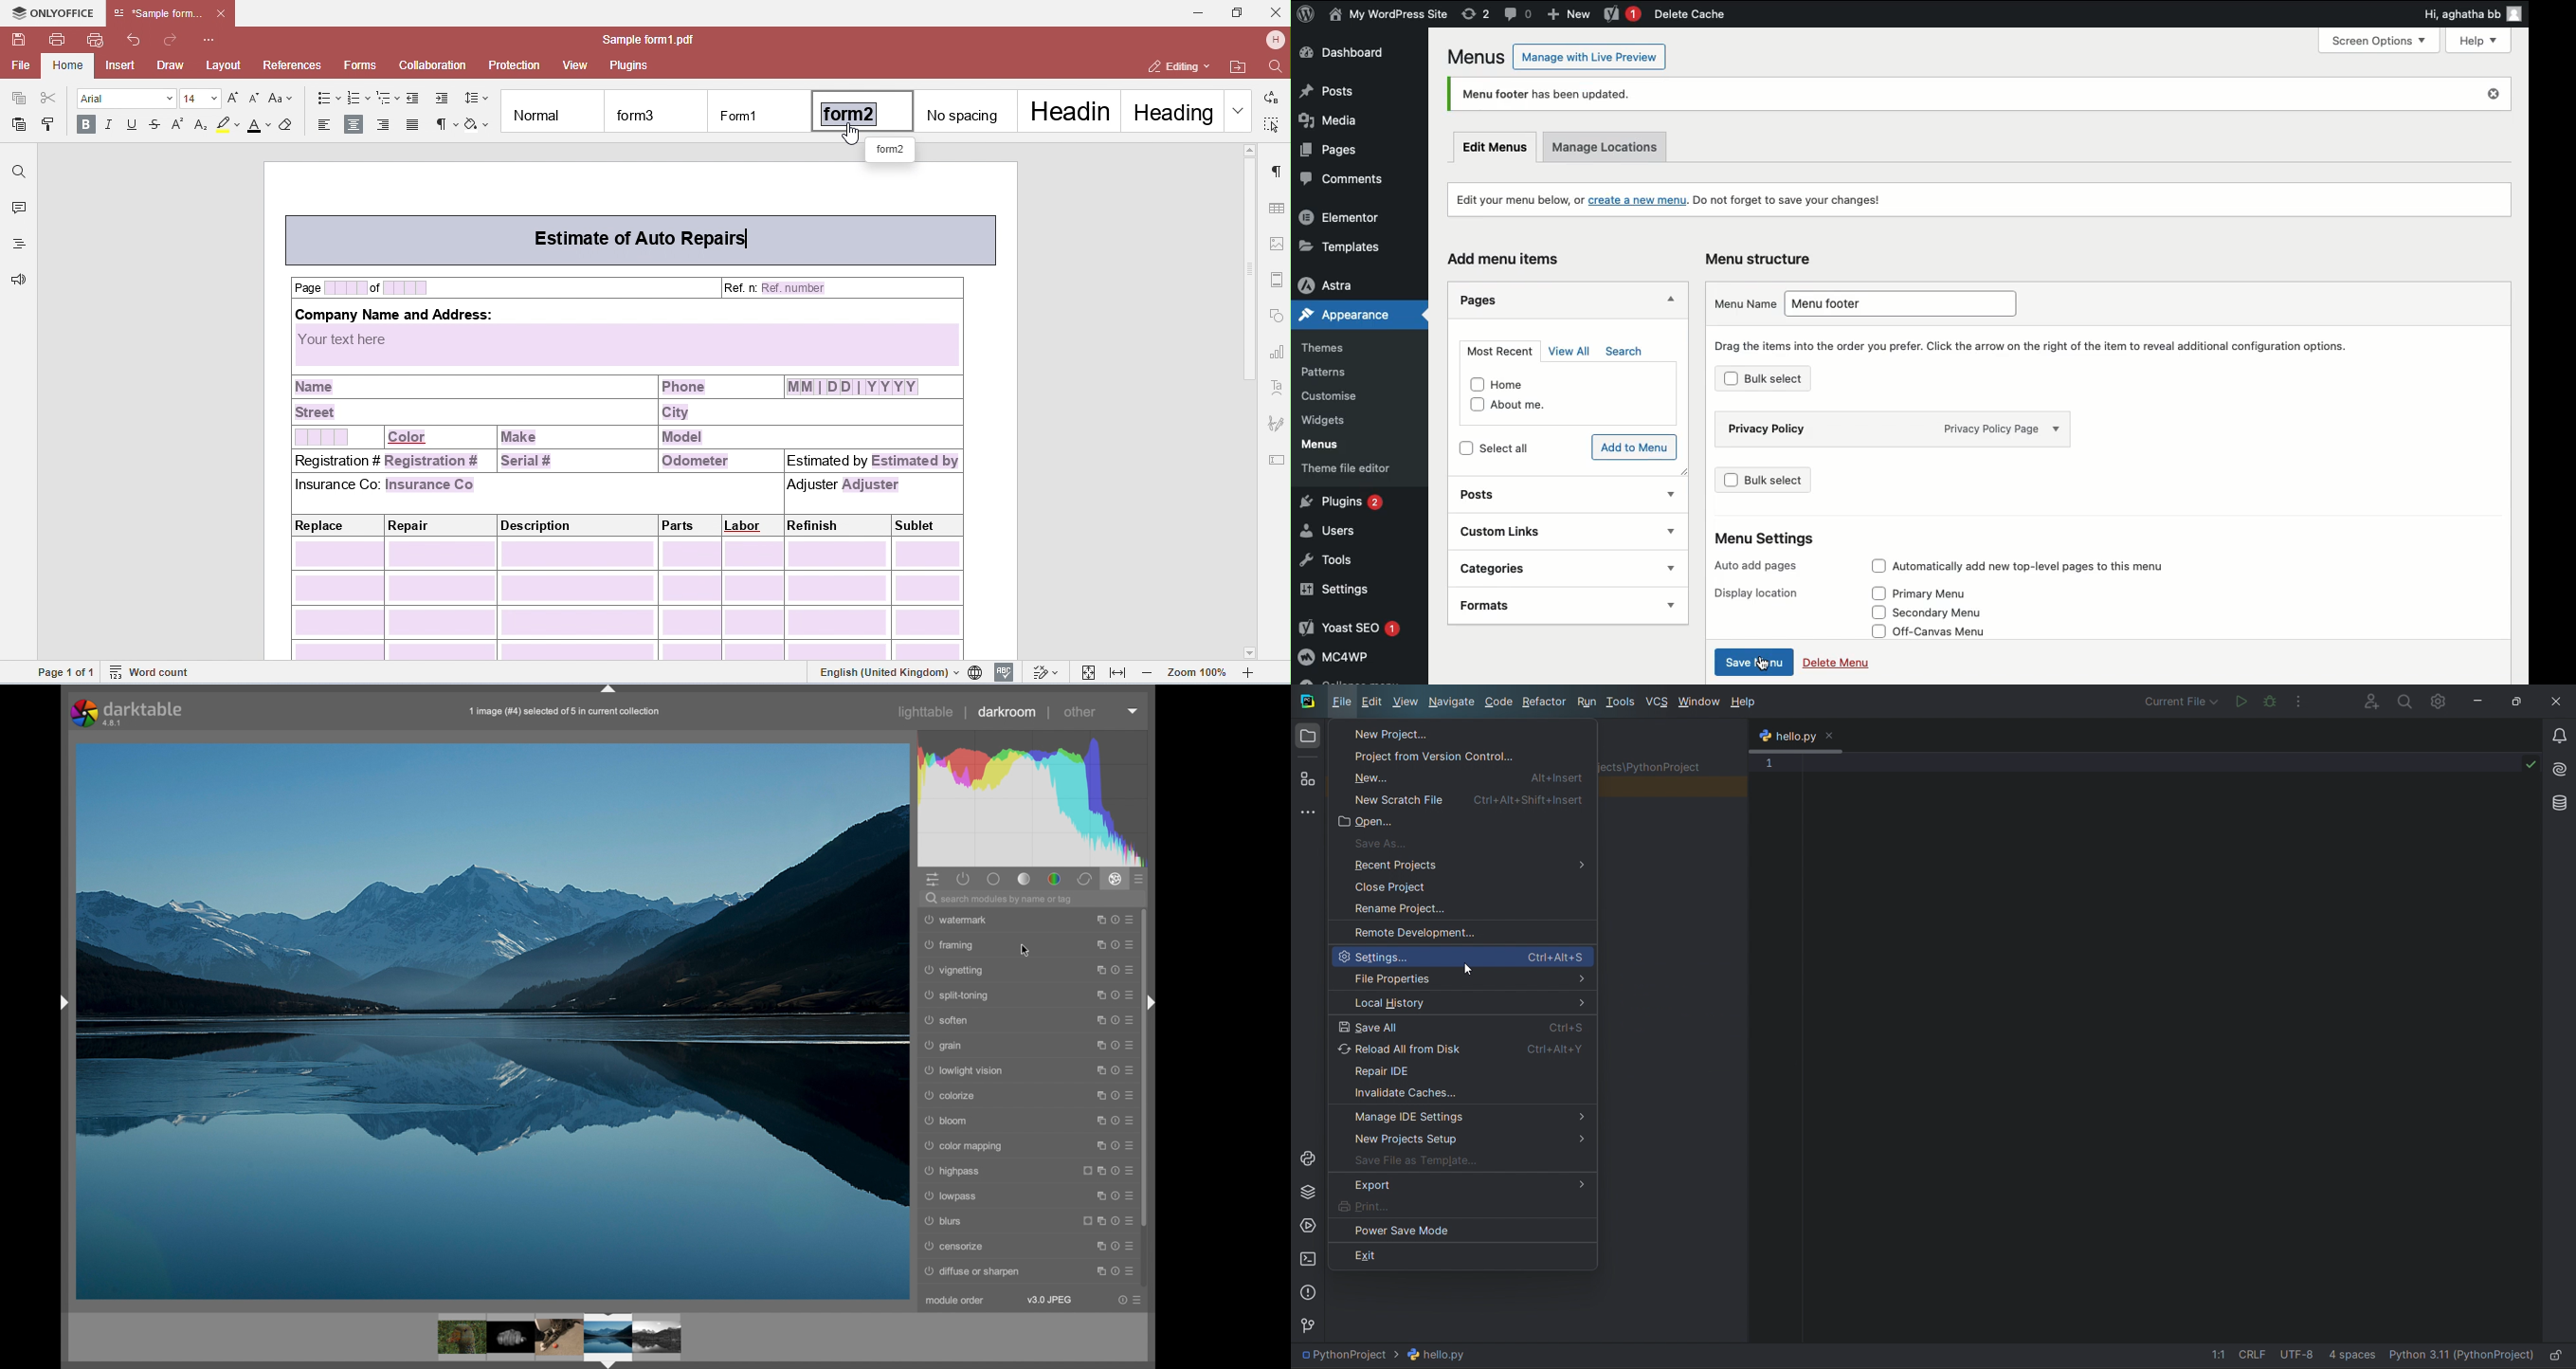  What do you see at coordinates (1570, 353) in the screenshot?
I see ` View all` at bounding box center [1570, 353].